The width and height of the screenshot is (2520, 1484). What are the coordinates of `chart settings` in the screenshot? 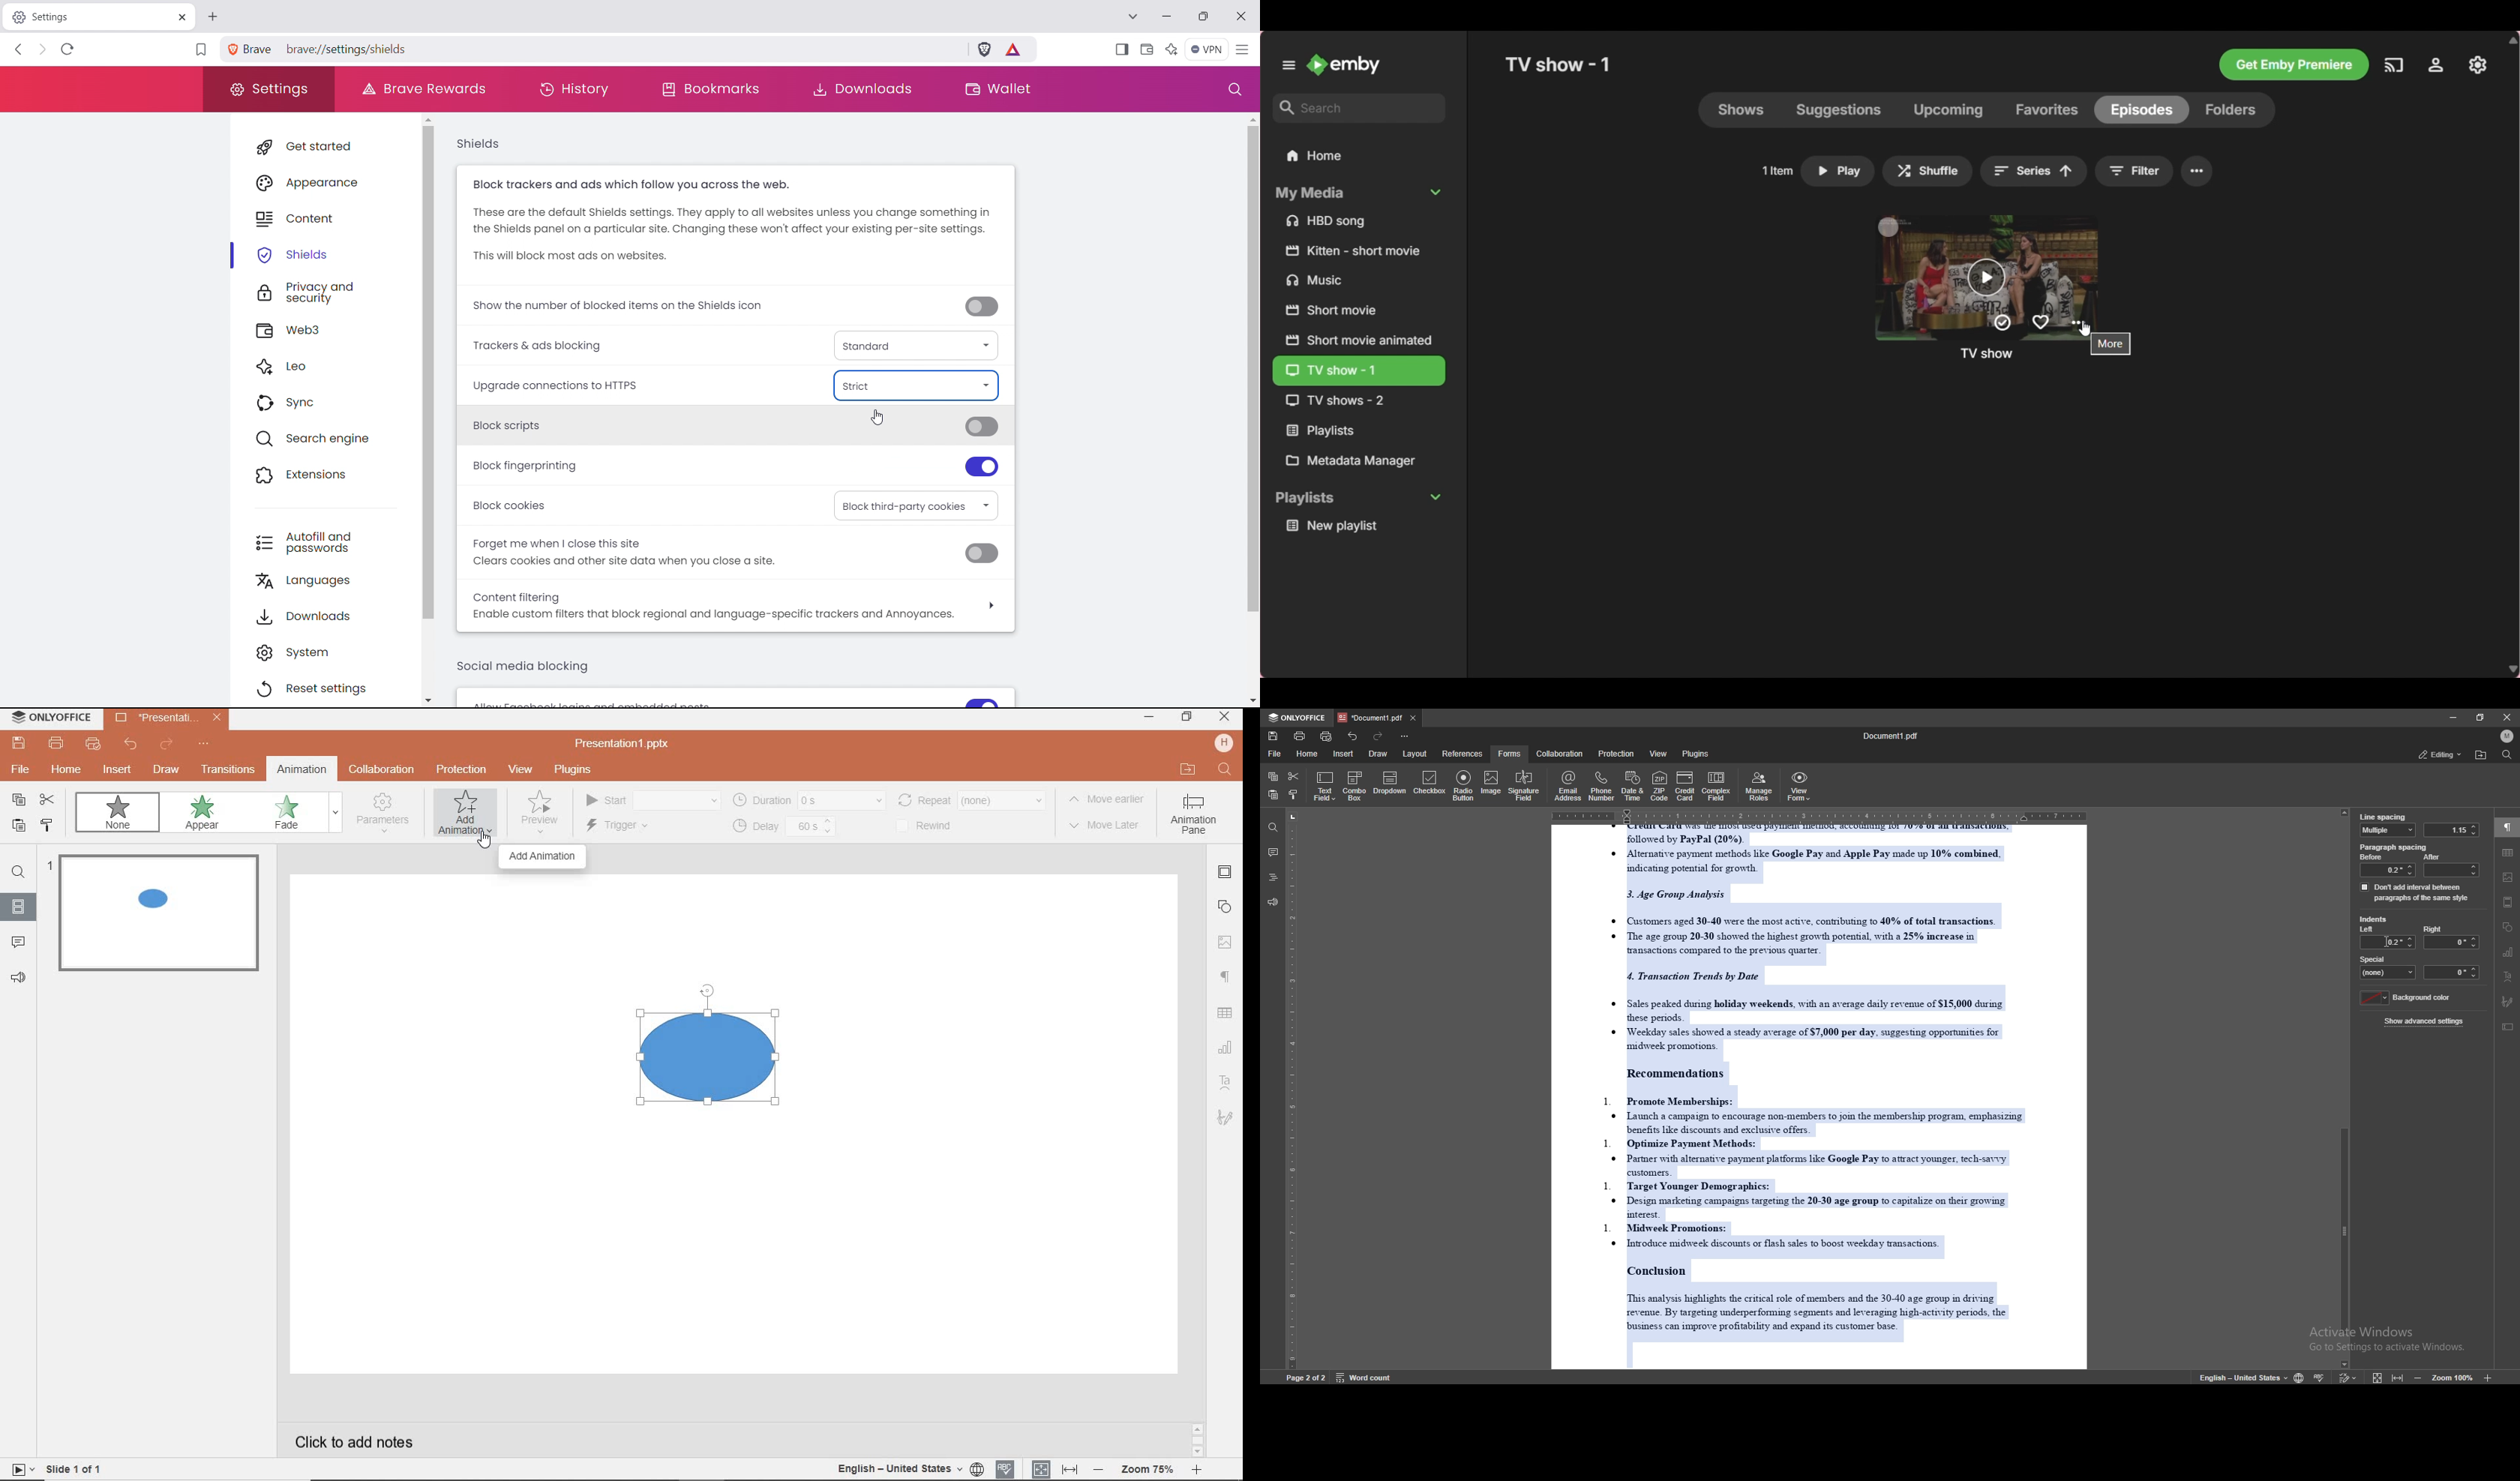 It's located at (1225, 1048).